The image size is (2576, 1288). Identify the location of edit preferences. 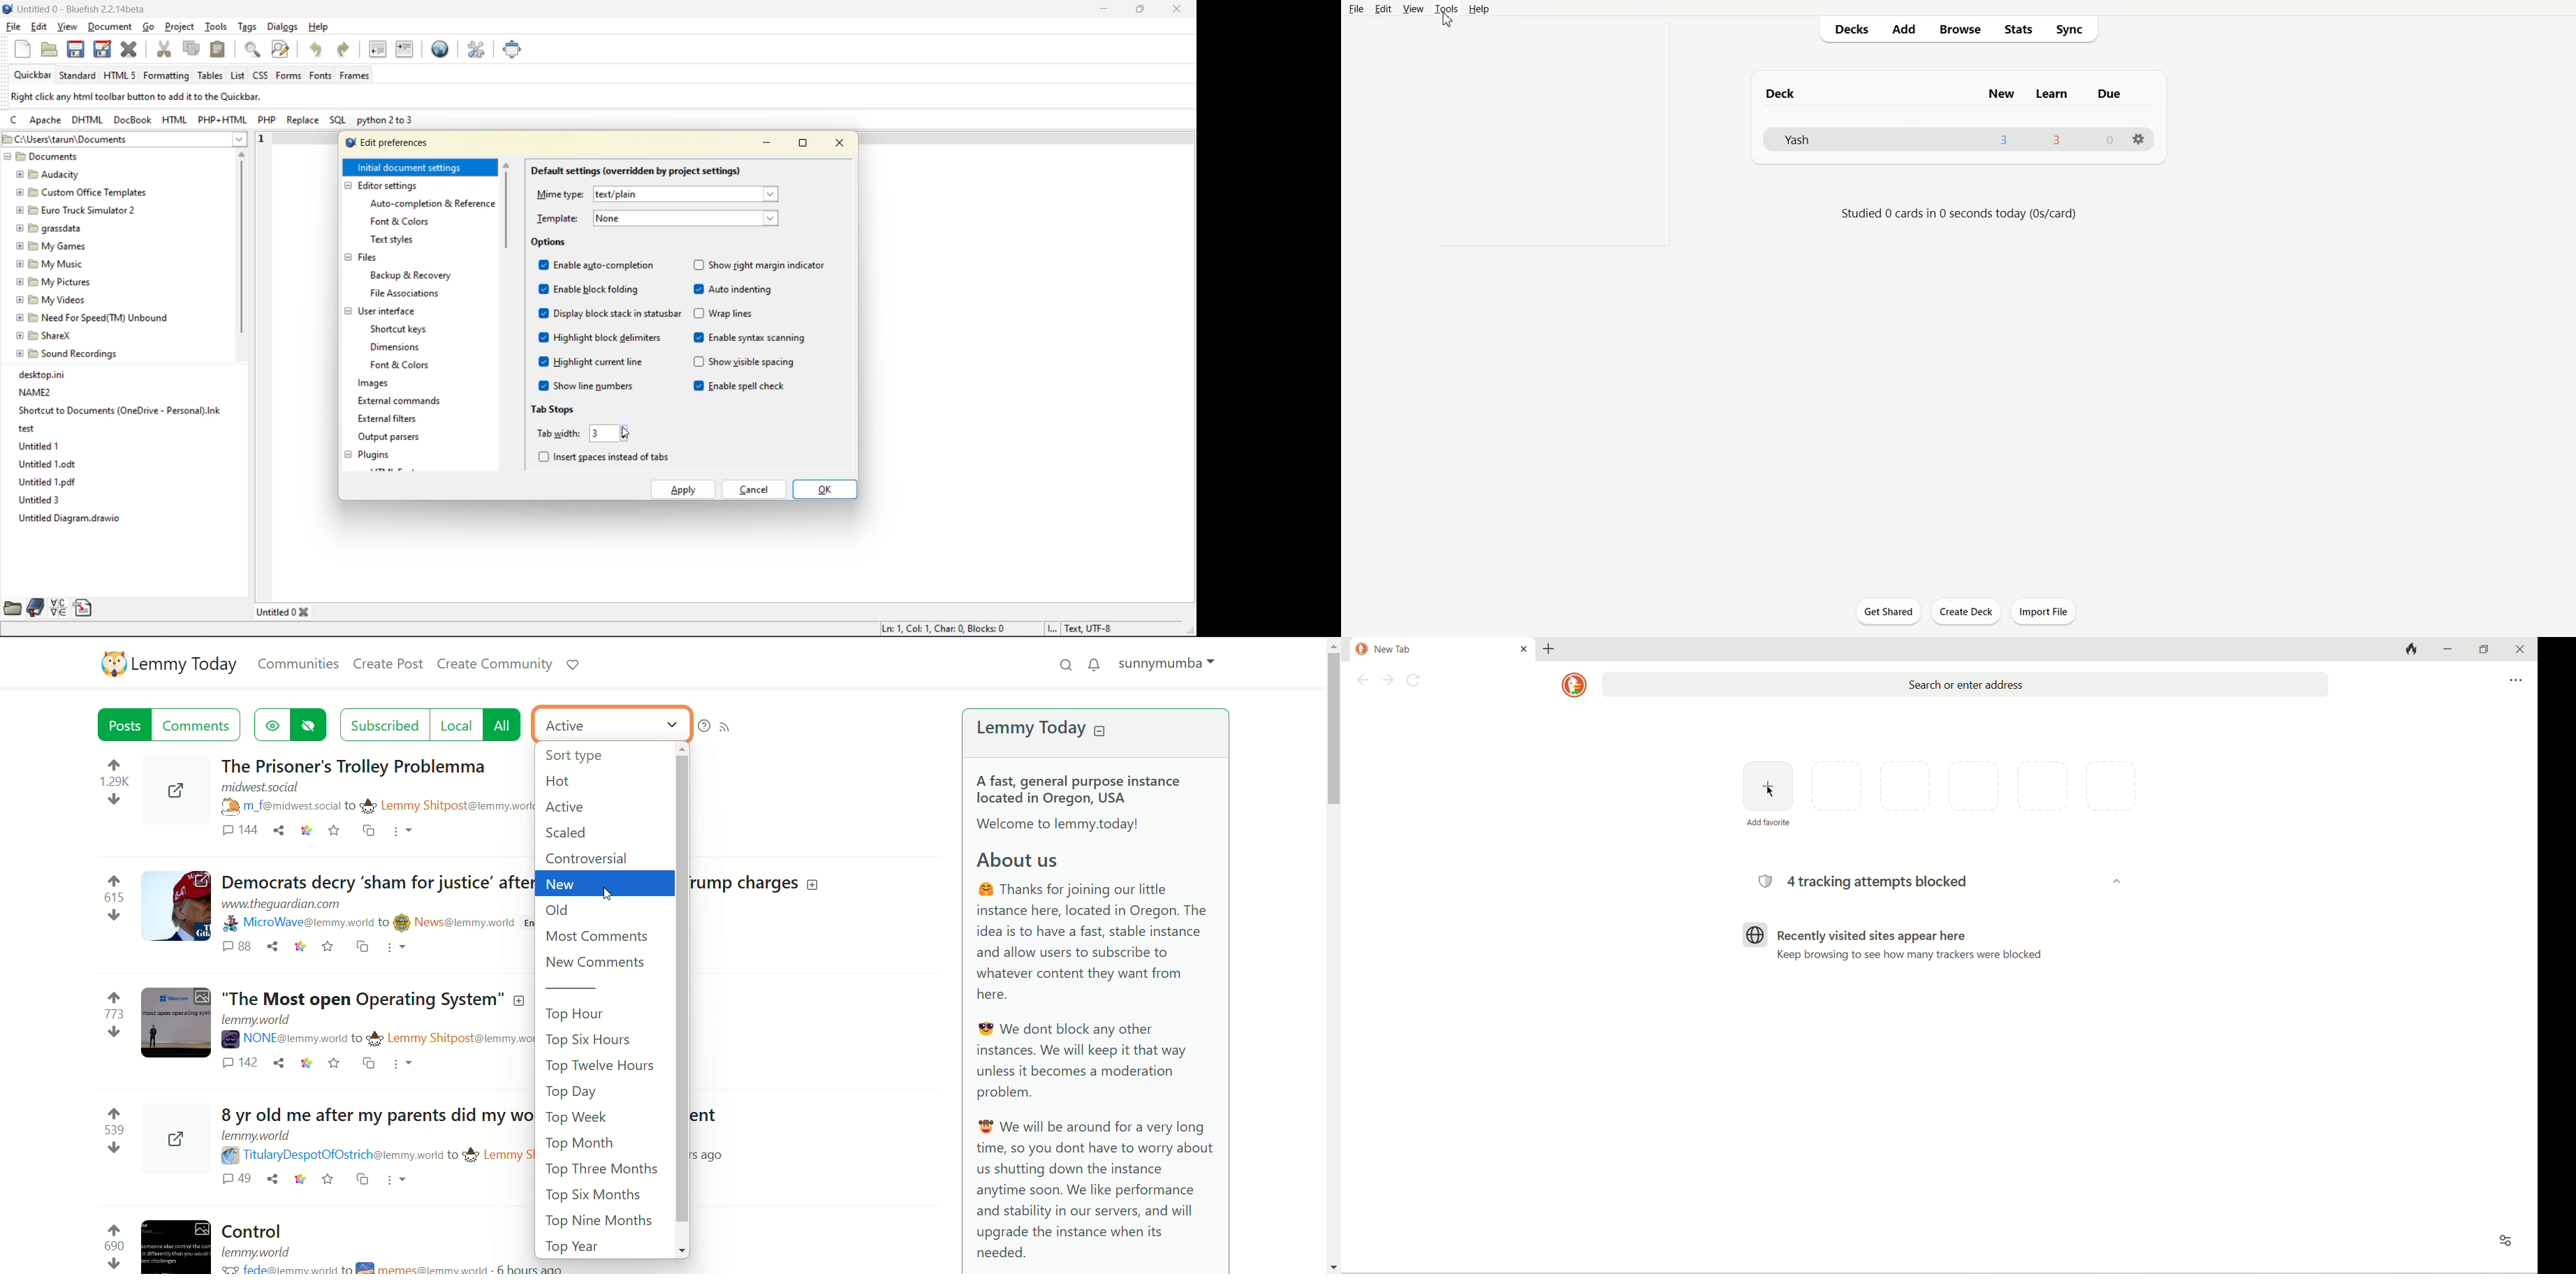
(477, 50).